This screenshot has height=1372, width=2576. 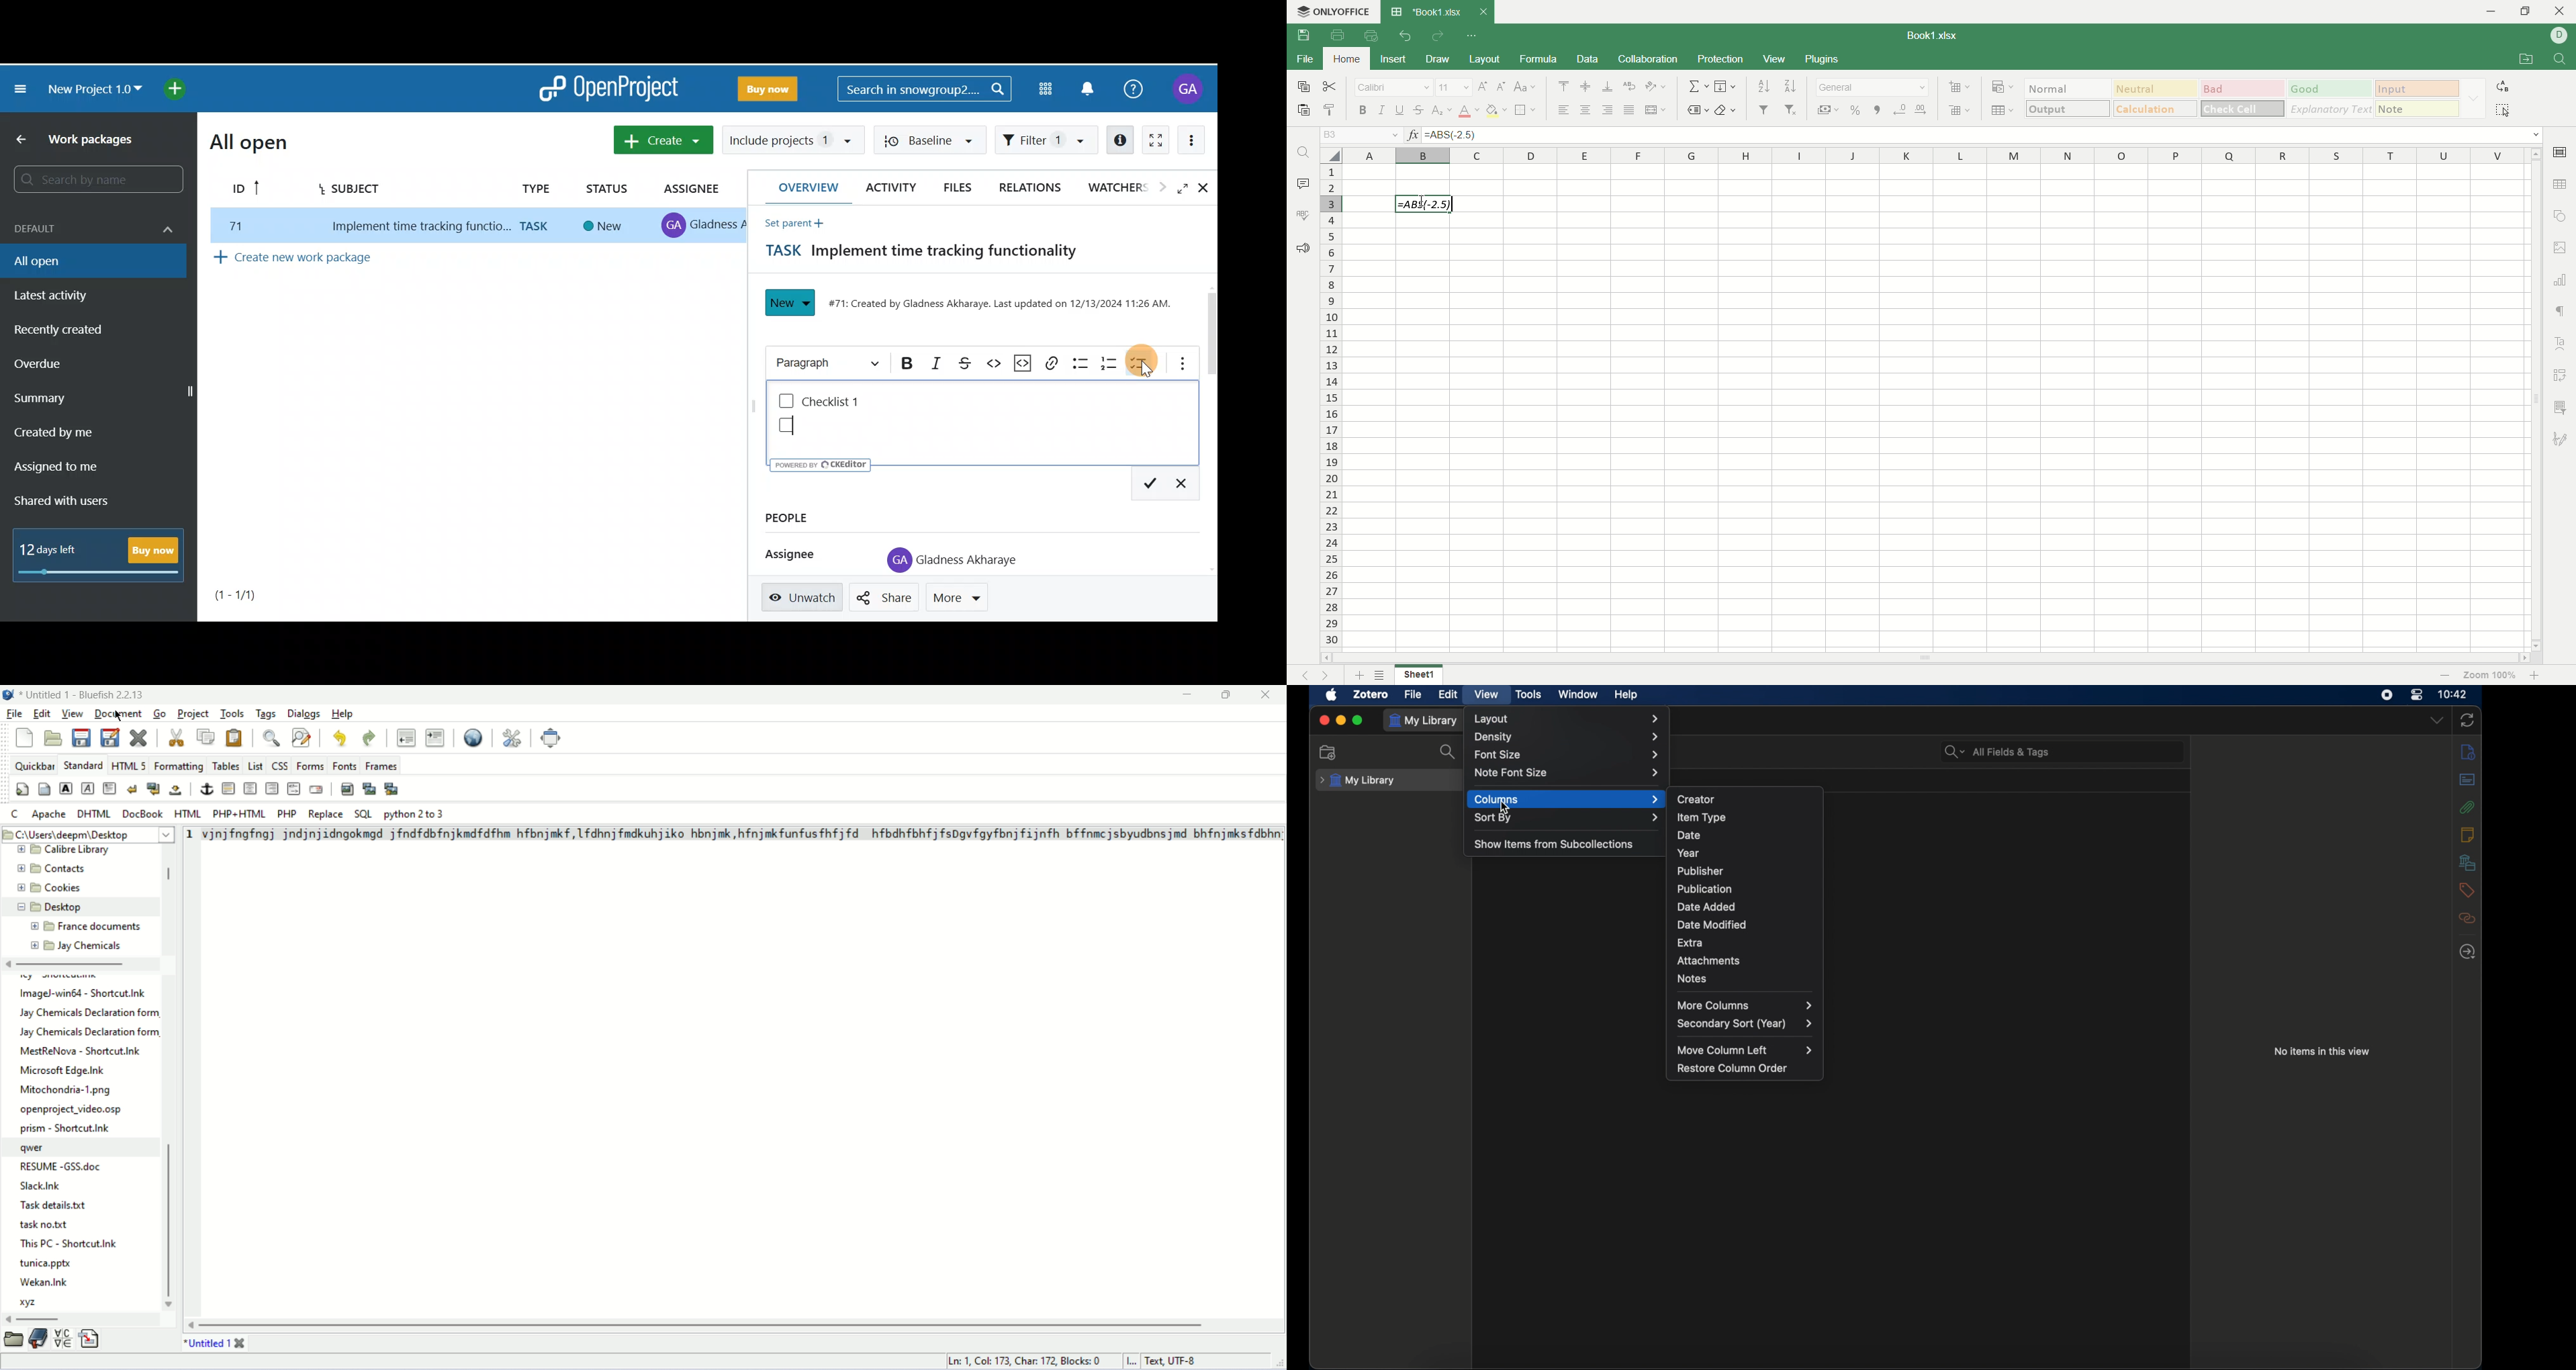 I want to click on density, so click(x=1569, y=737).